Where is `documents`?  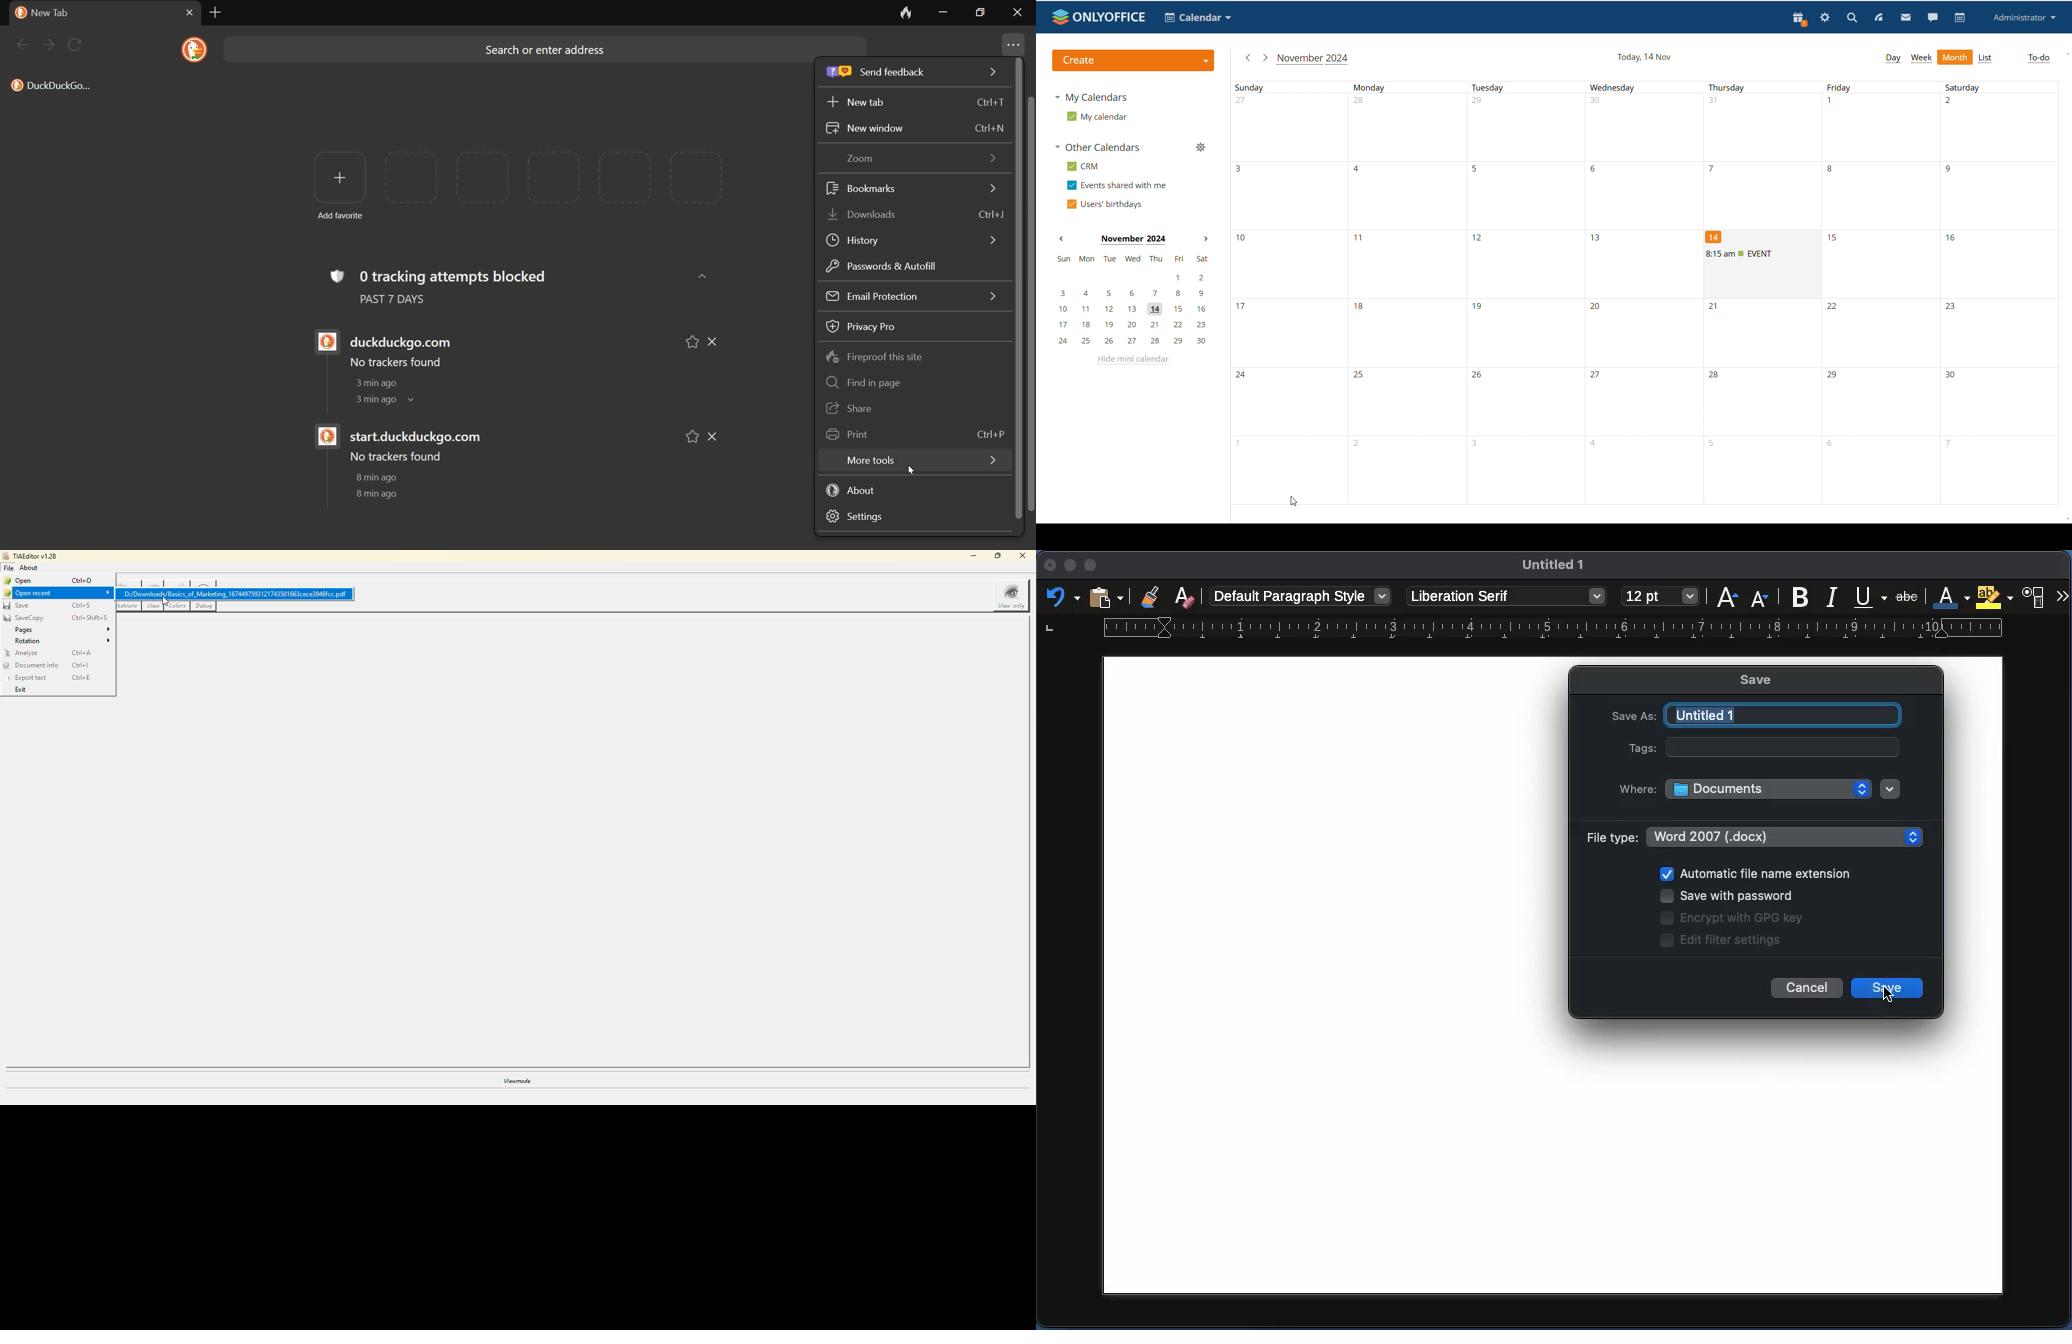 documents is located at coordinates (1769, 789).